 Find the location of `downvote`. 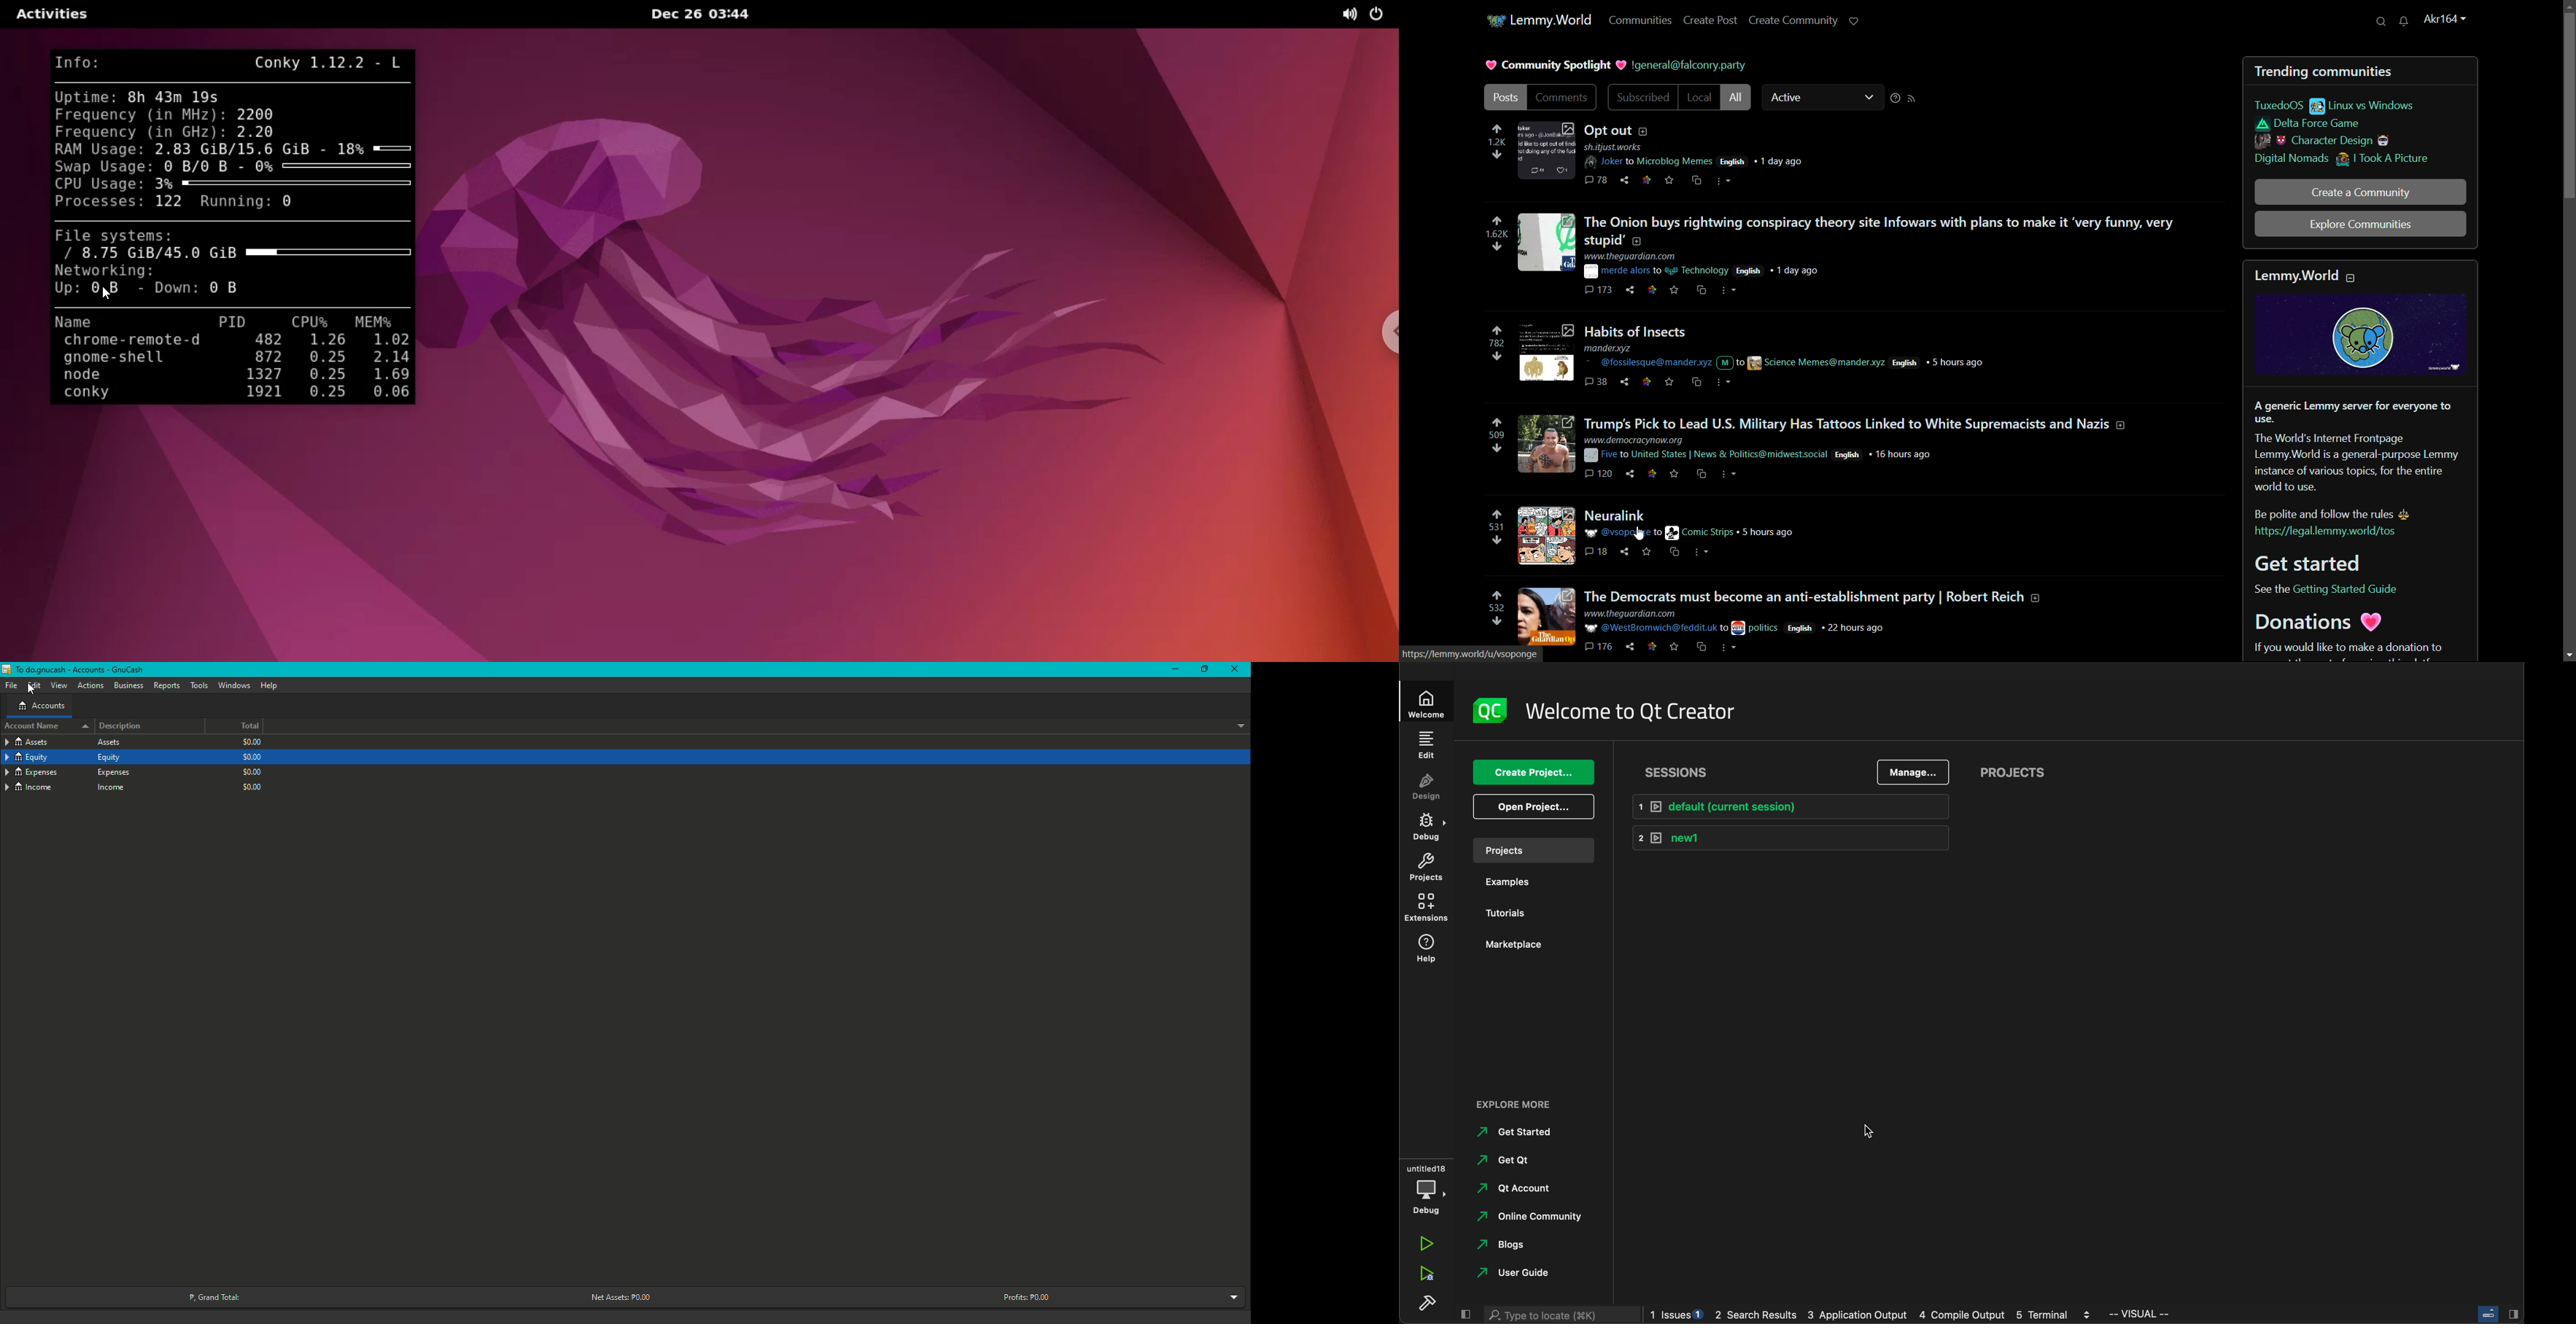

downvote is located at coordinates (1498, 620).